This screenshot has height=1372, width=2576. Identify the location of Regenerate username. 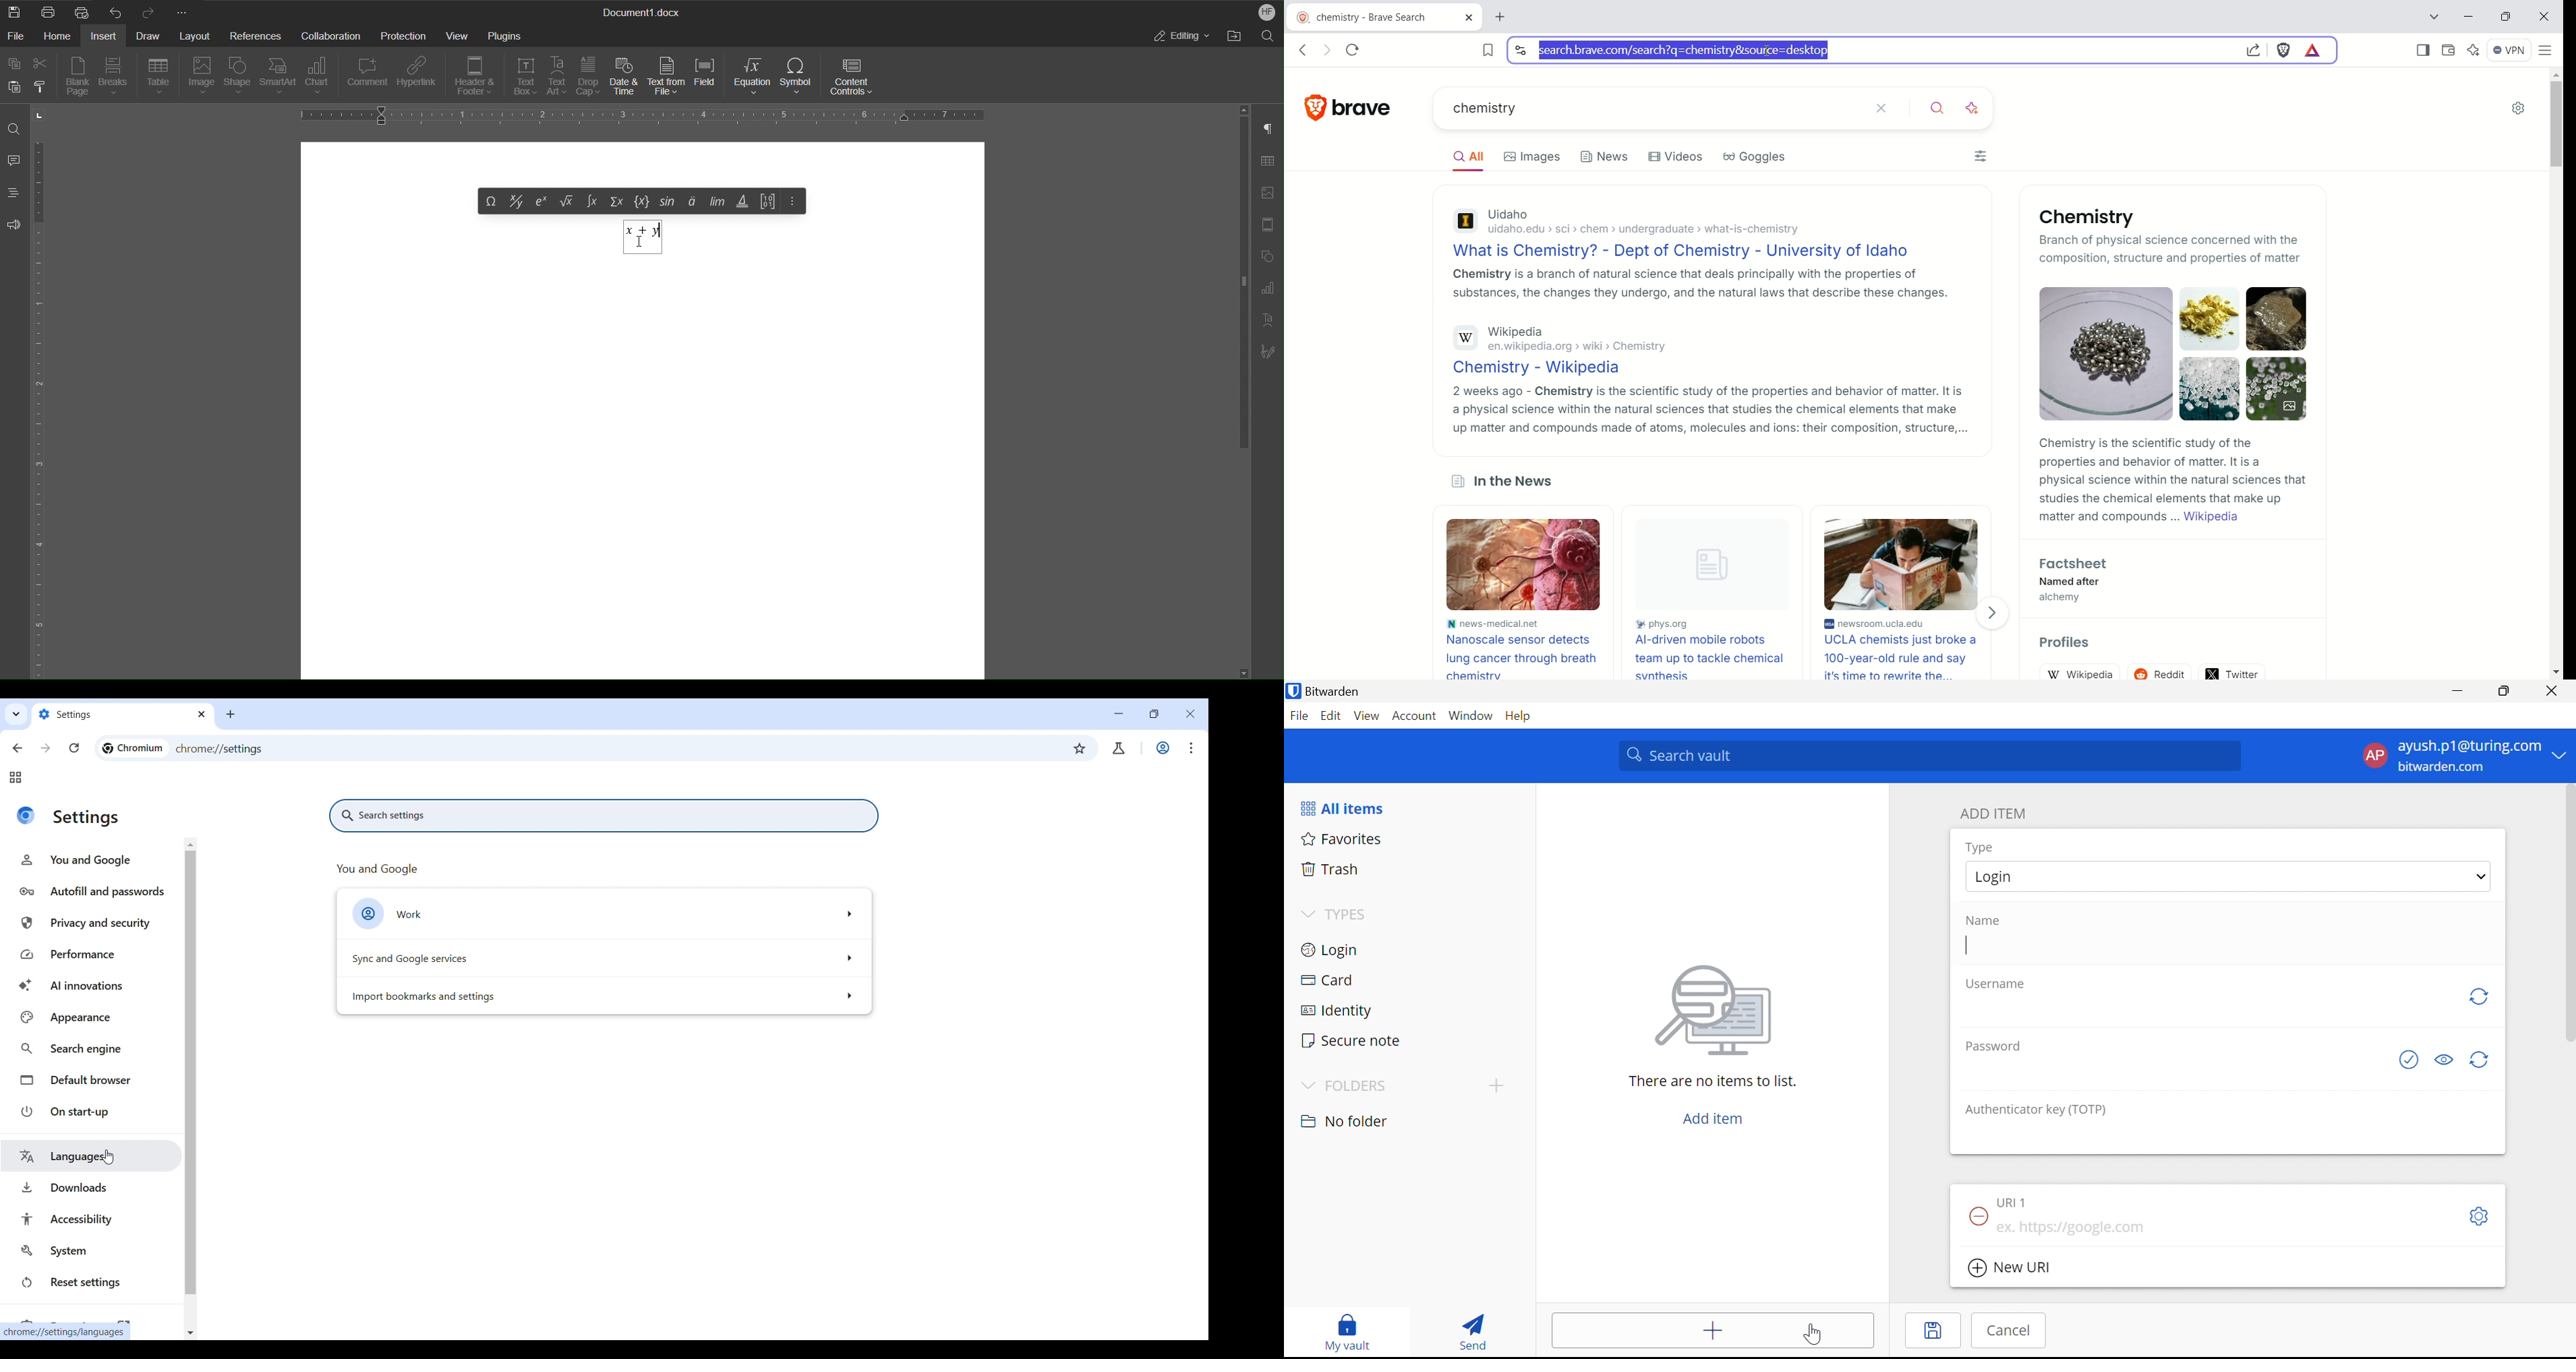
(2478, 996).